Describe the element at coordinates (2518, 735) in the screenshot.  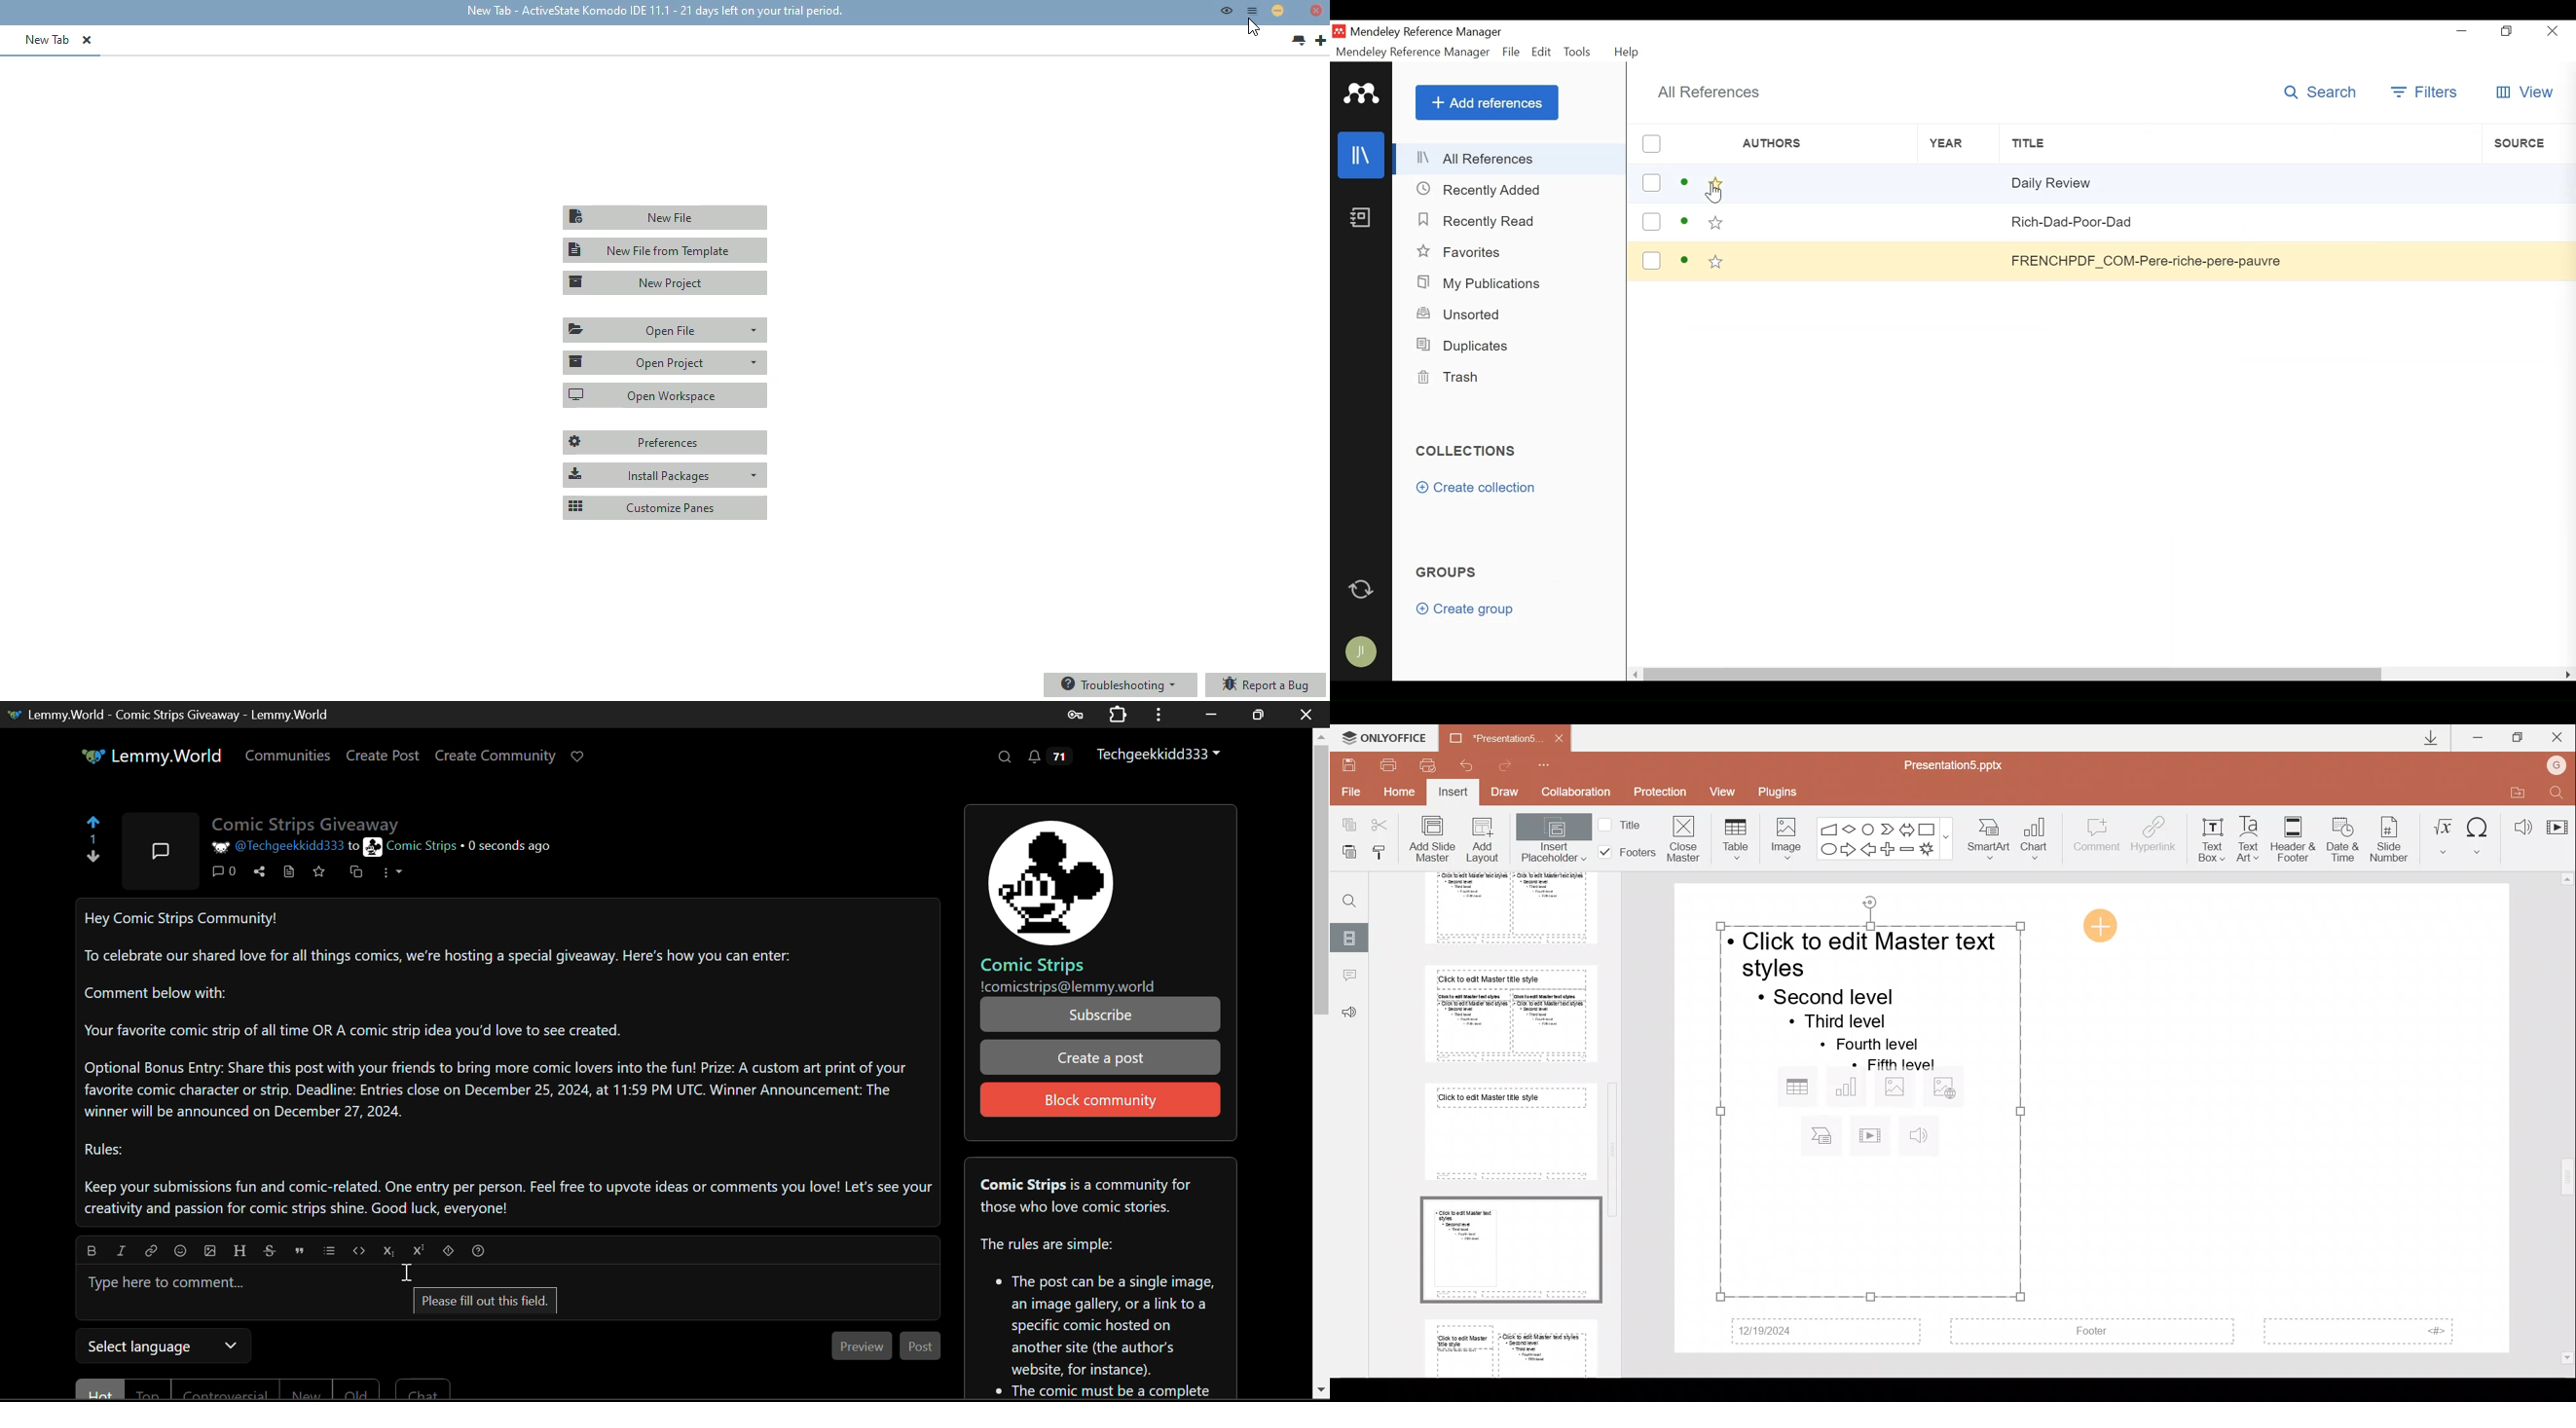
I see `Maximize` at that location.